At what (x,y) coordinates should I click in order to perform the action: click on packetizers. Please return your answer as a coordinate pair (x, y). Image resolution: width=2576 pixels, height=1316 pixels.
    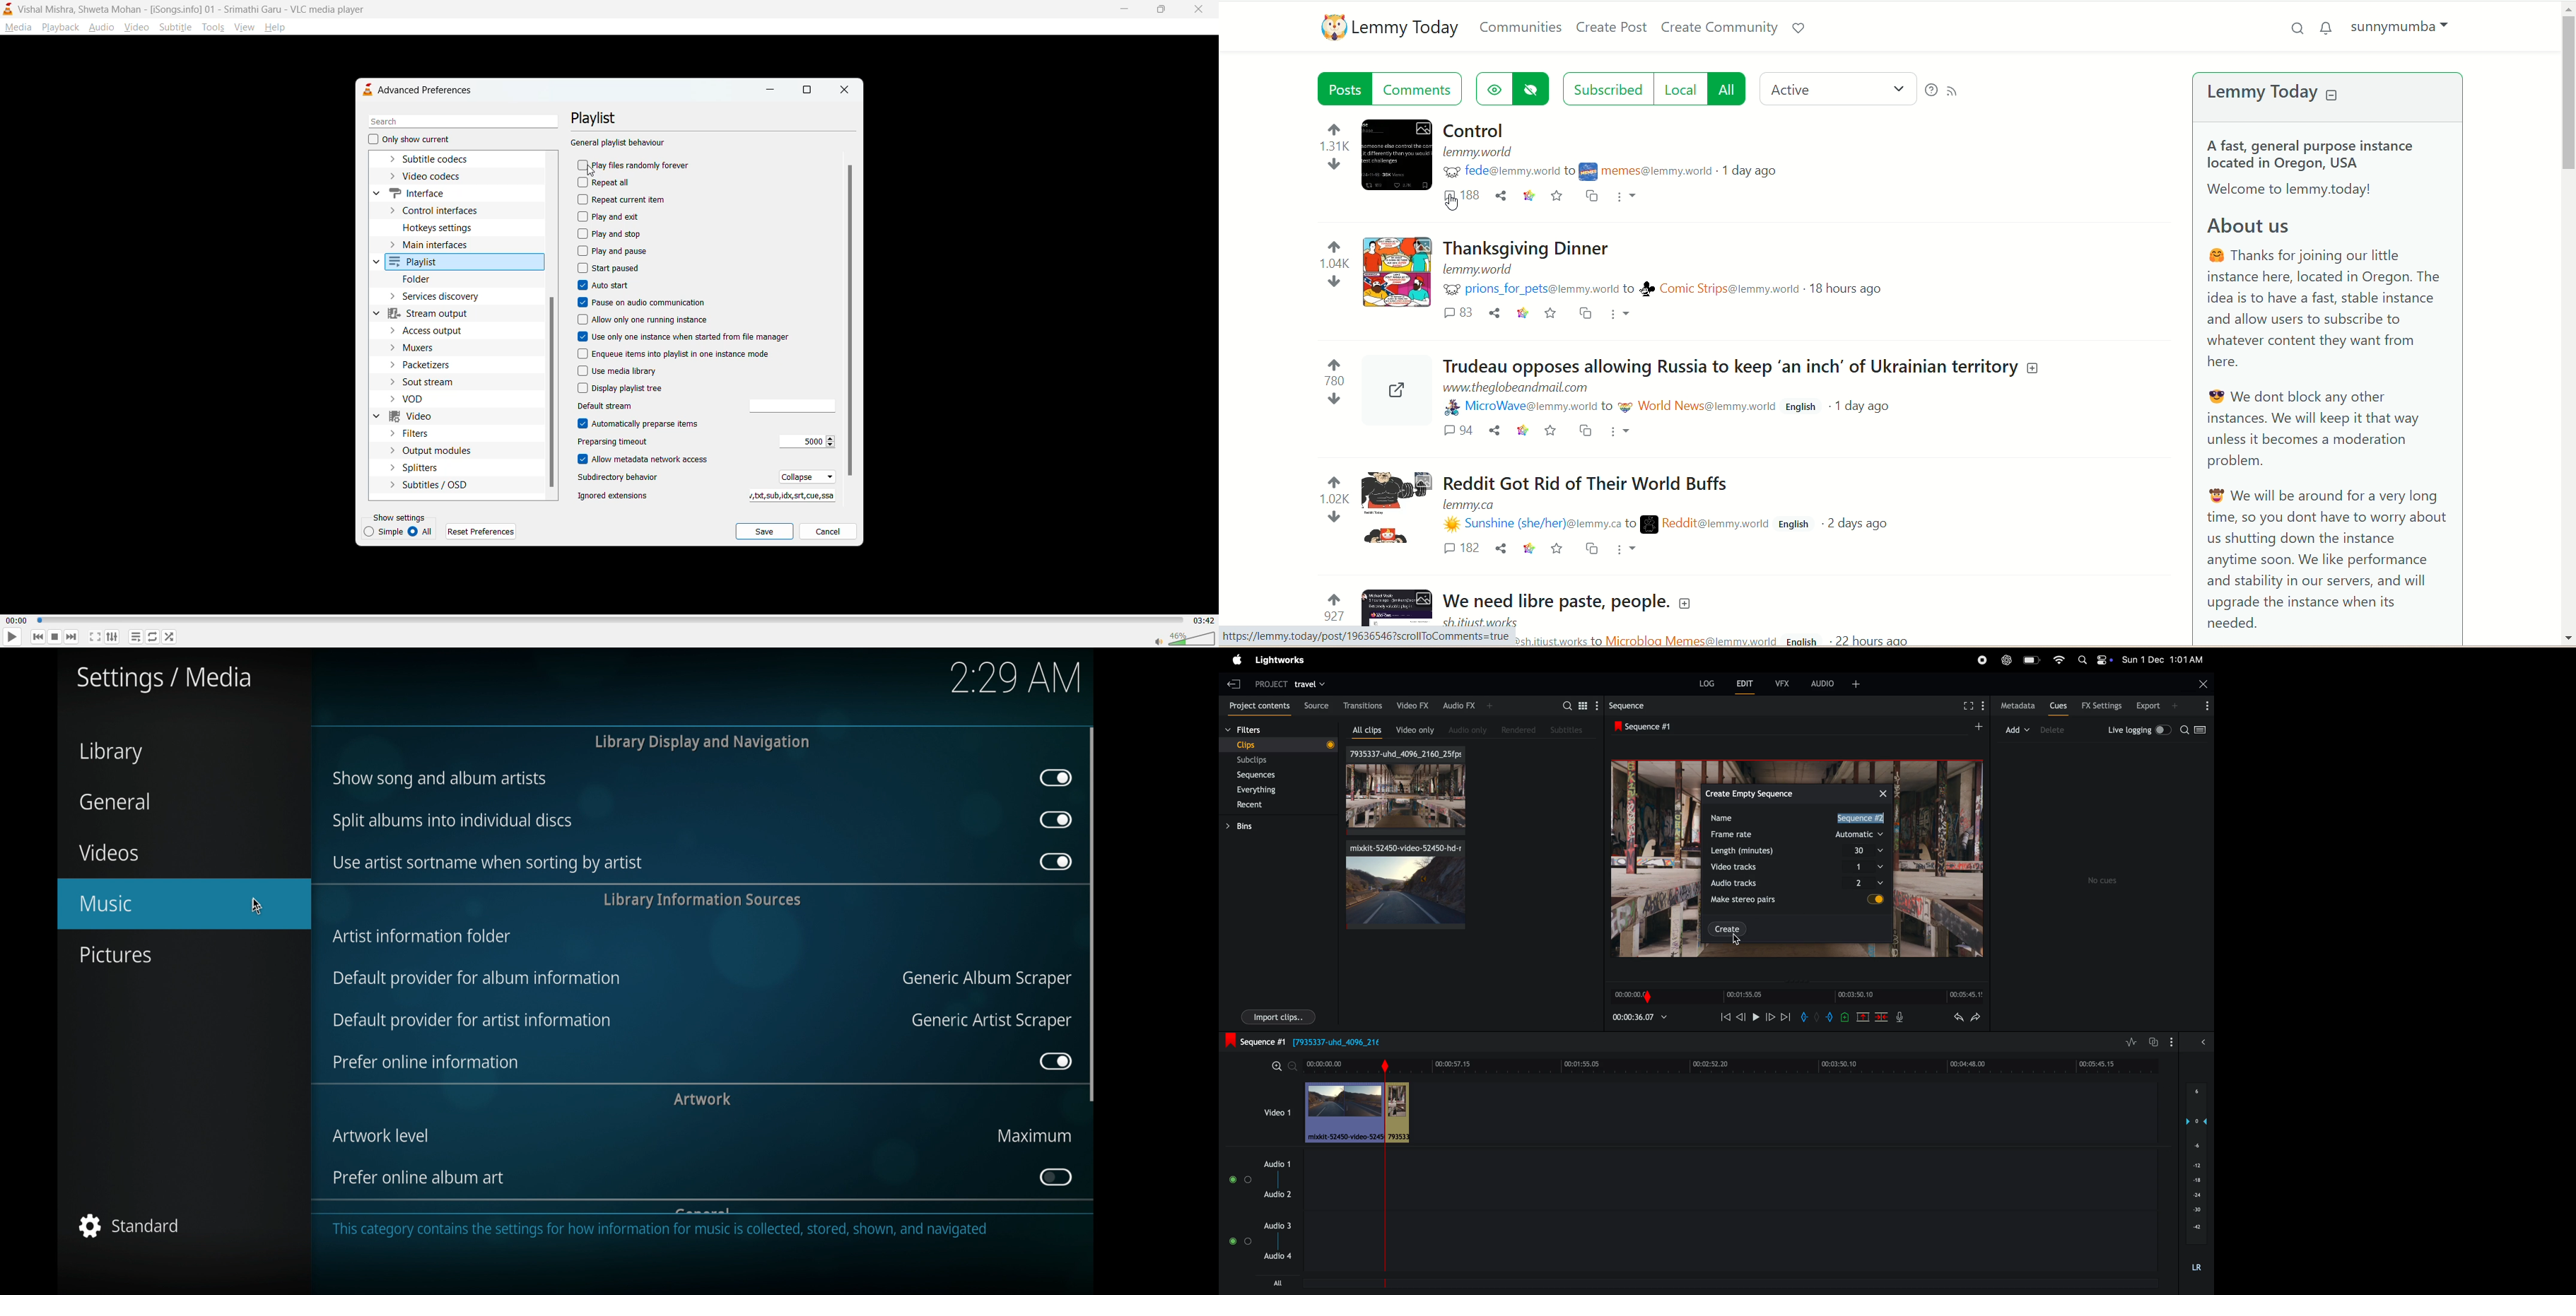
    Looking at the image, I should click on (429, 365).